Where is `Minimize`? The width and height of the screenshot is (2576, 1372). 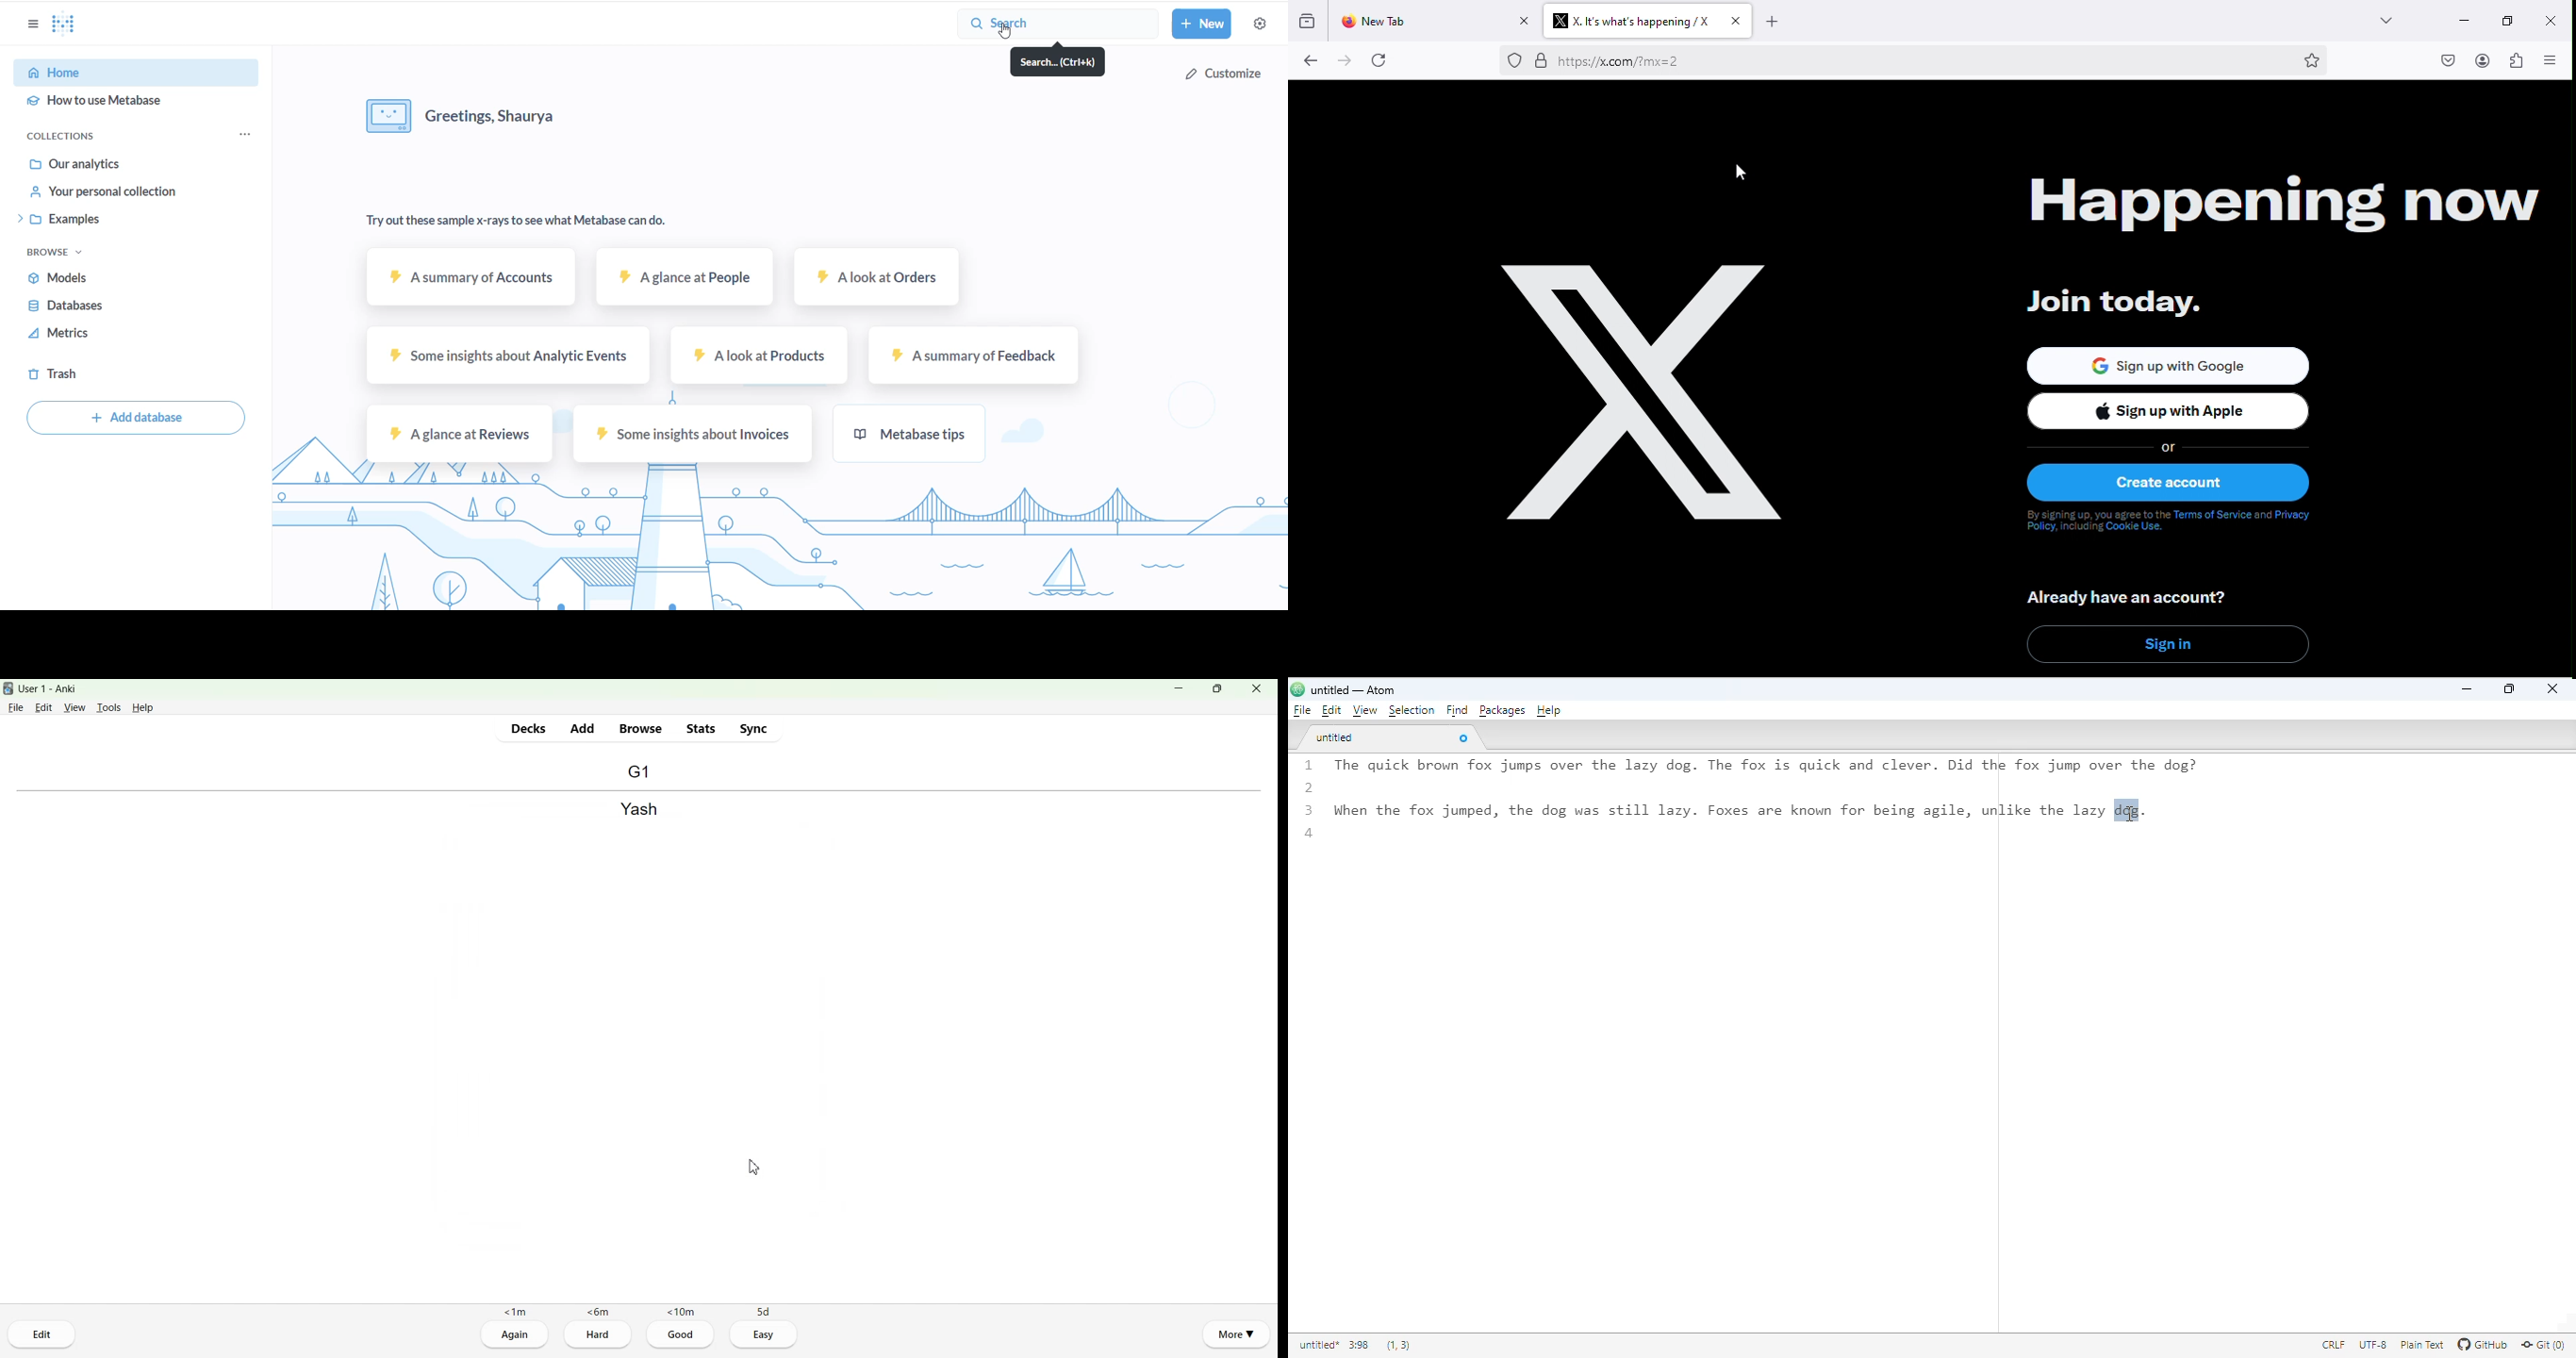 Minimize is located at coordinates (1181, 688).